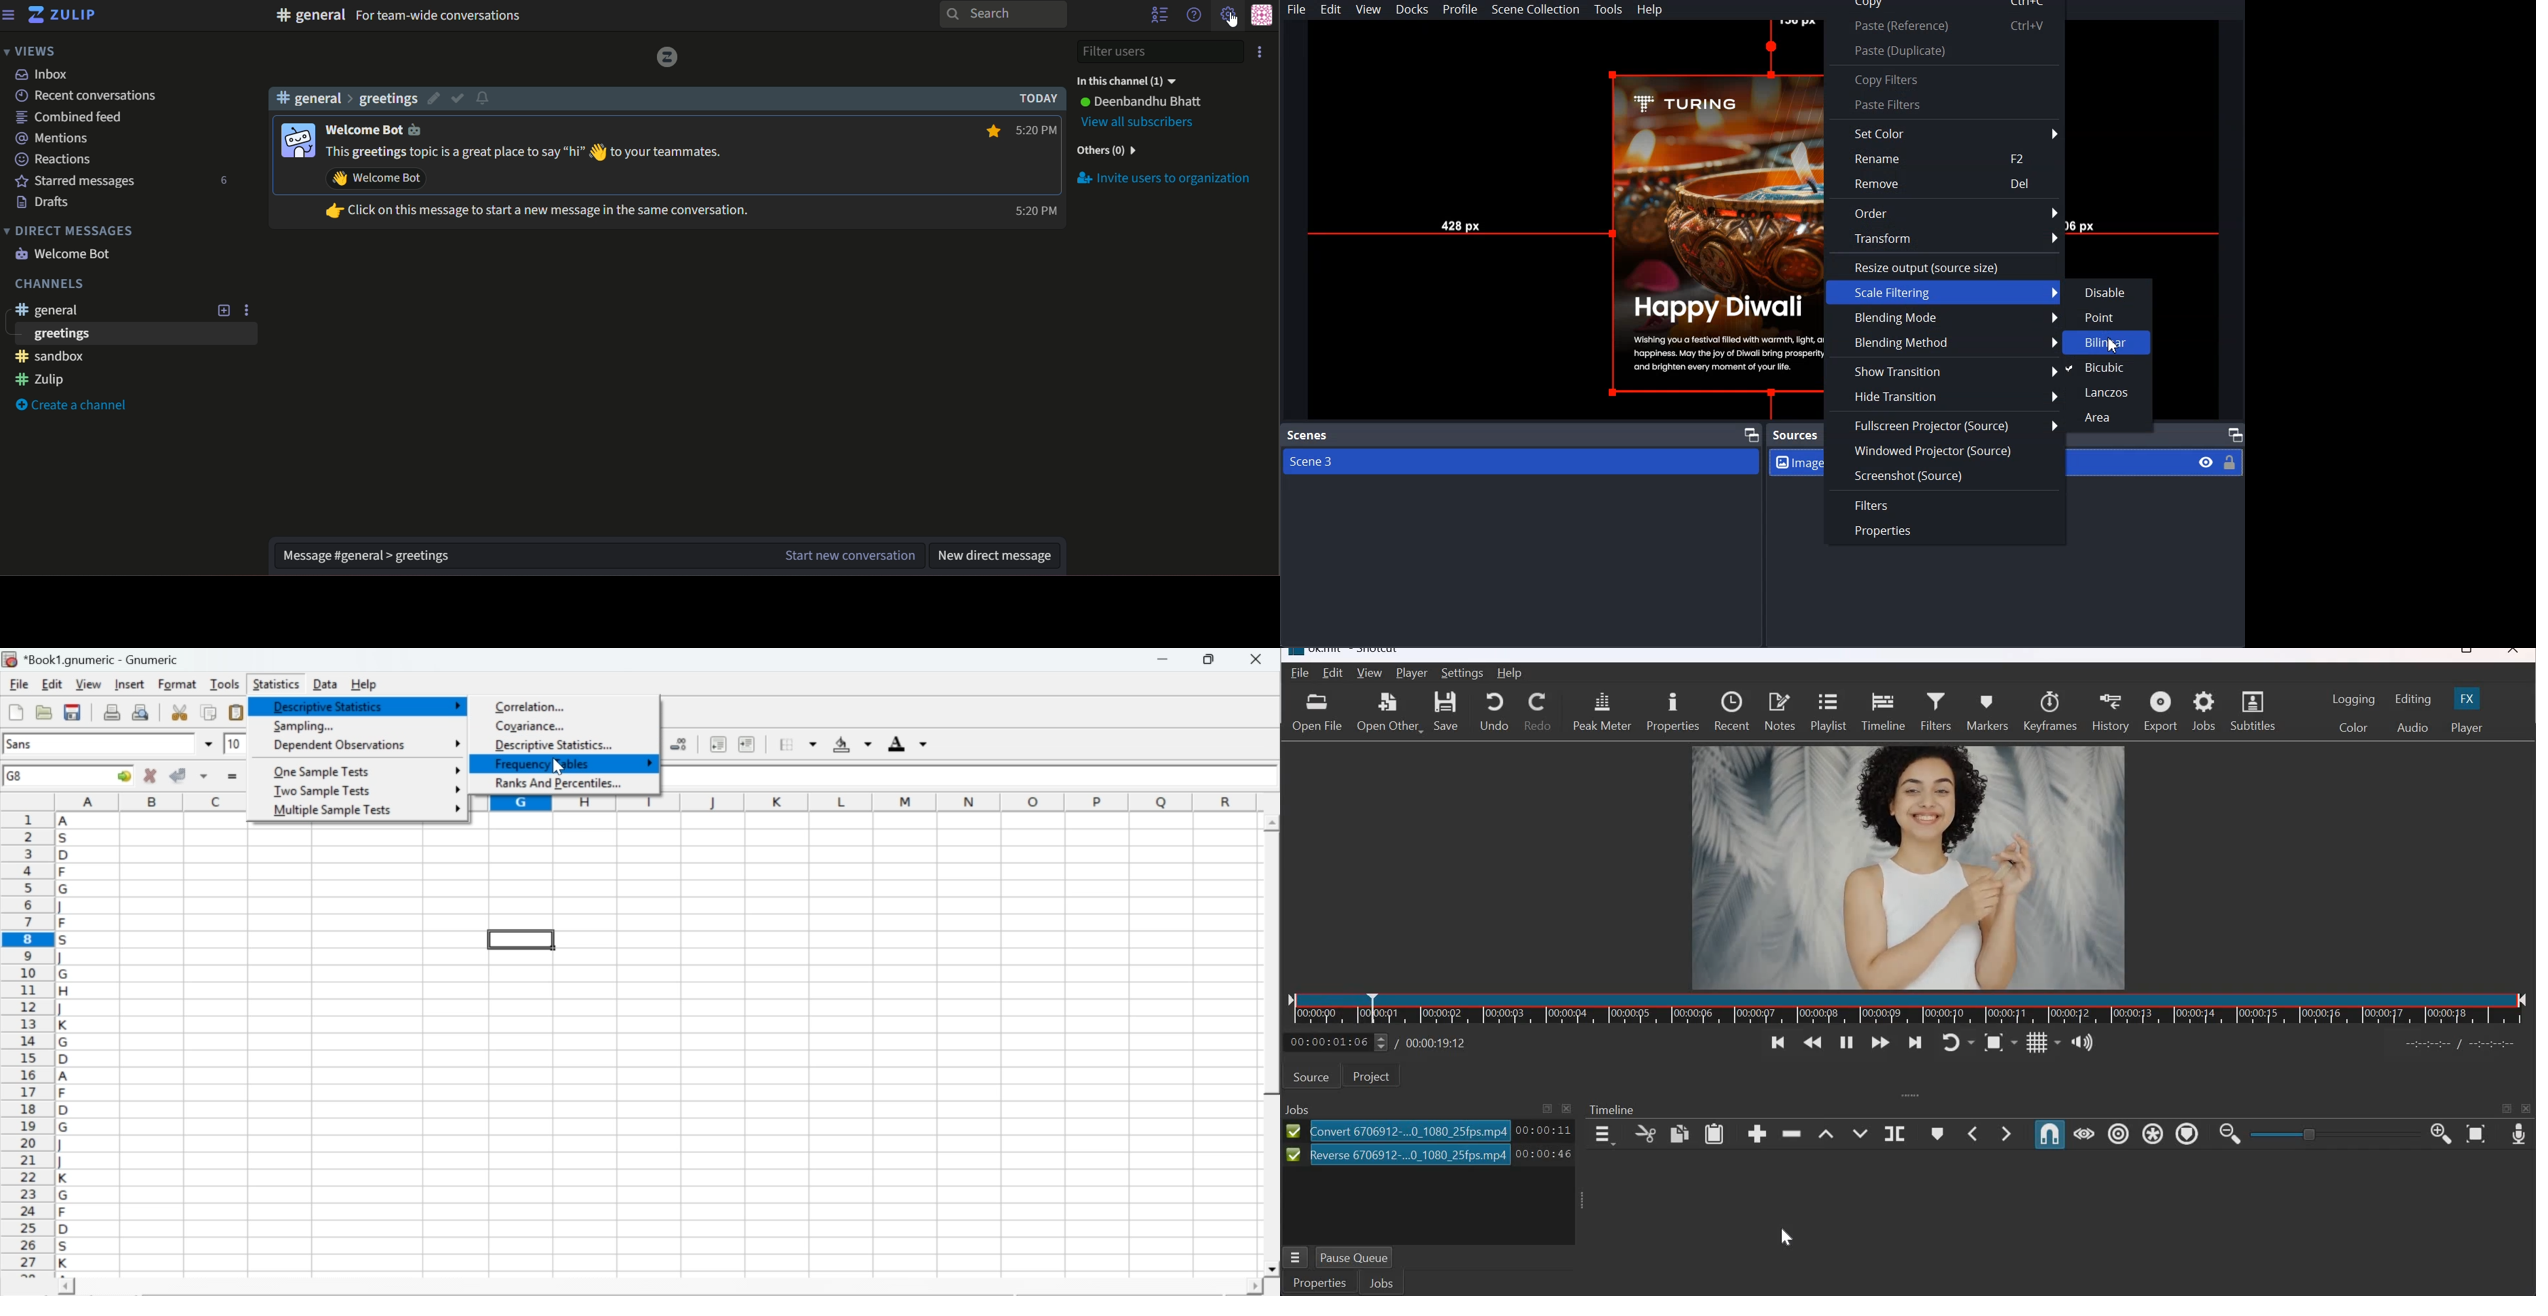 Image resolution: width=2548 pixels, height=1316 pixels. Describe the element at coordinates (310, 15) in the screenshot. I see `general` at that location.